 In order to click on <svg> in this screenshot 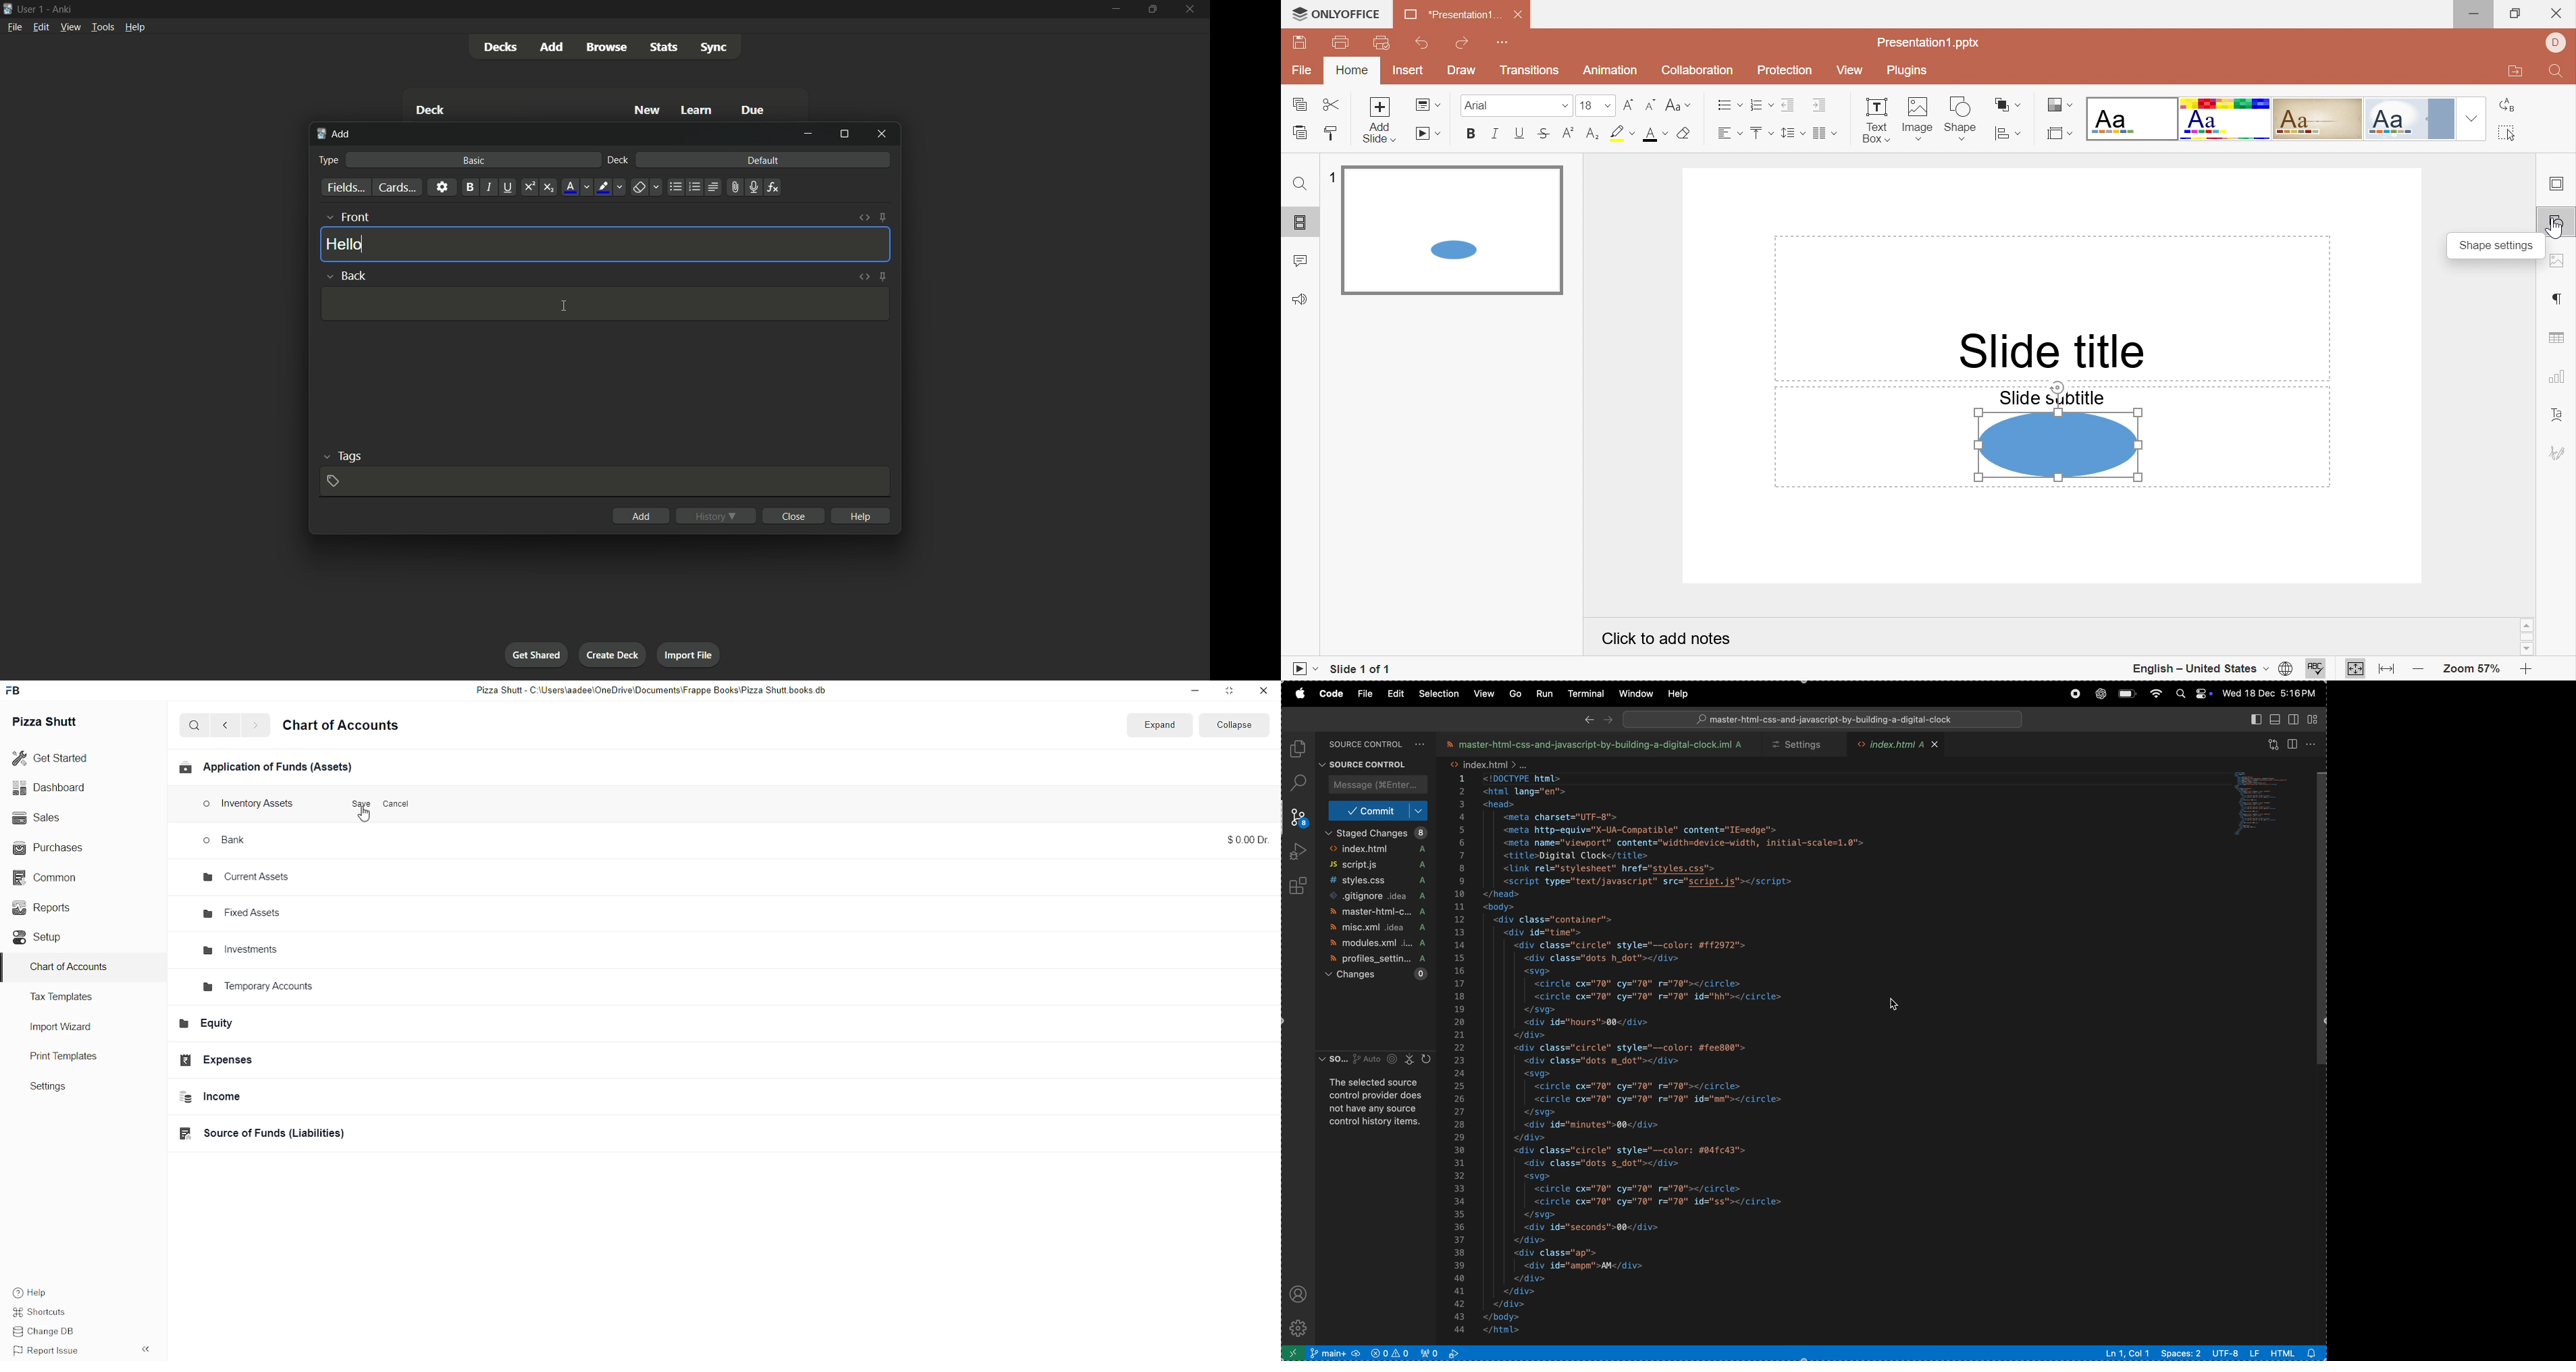, I will do `click(1537, 971)`.